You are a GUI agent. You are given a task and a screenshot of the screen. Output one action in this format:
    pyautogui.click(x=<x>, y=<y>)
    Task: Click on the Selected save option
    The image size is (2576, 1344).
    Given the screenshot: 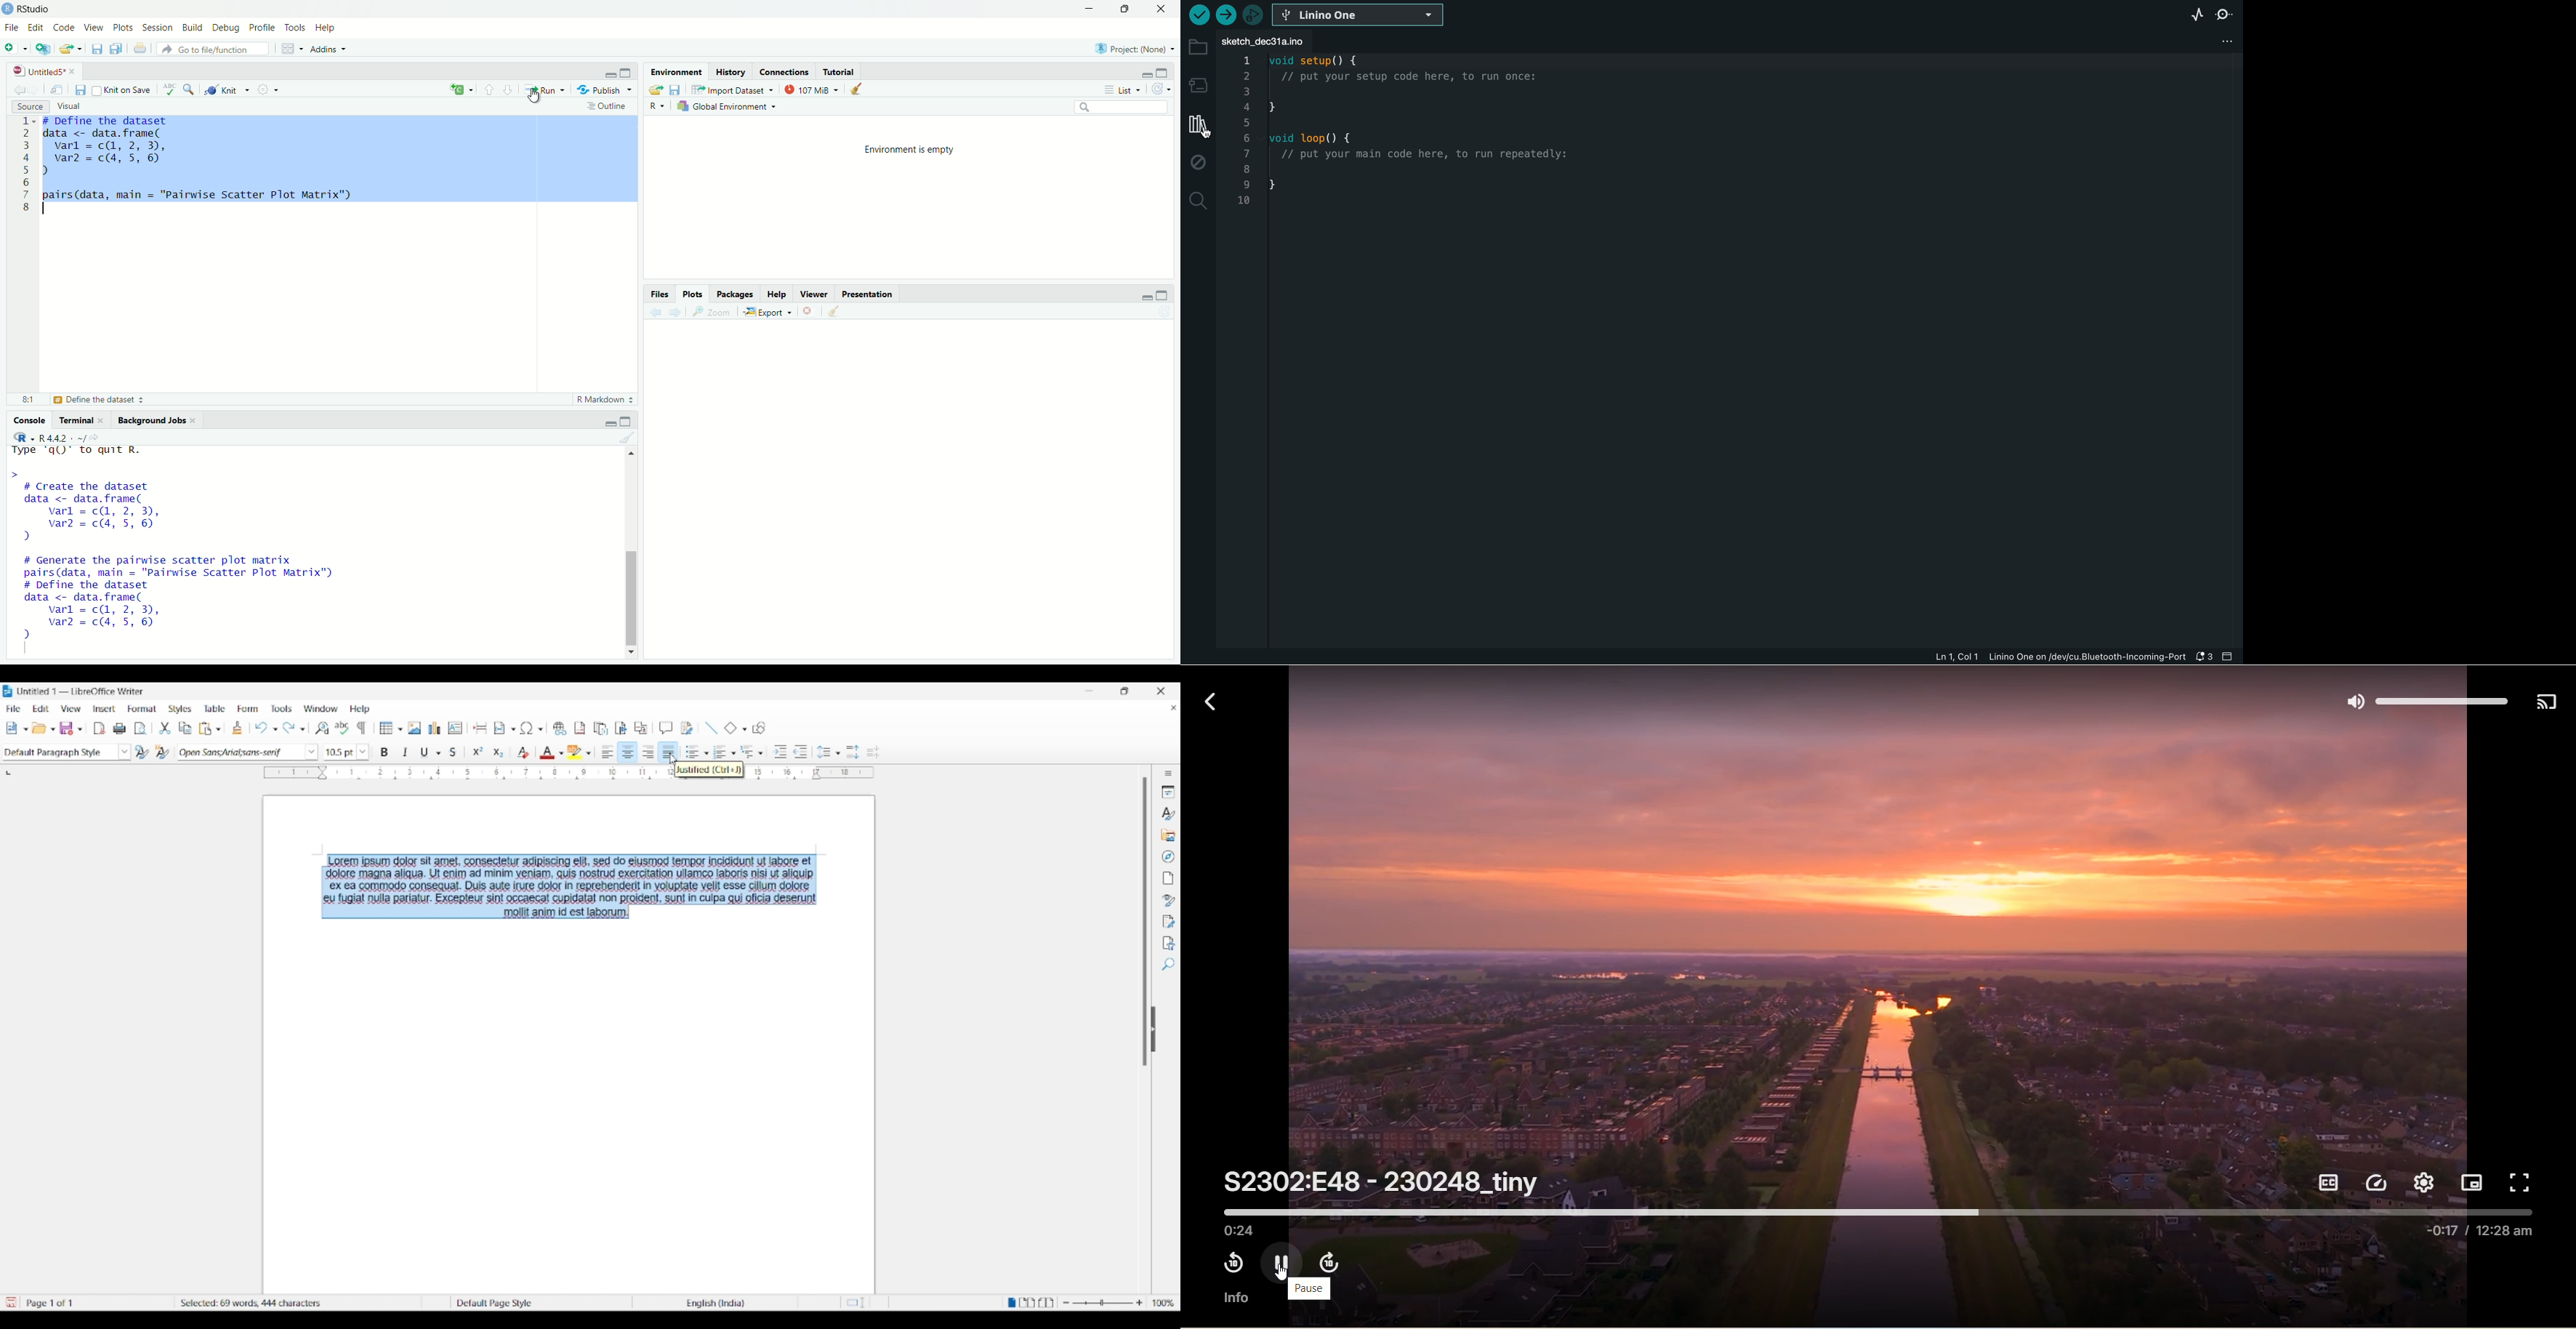 What is the action you would take?
    pyautogui.click(x=70, y=728)
    